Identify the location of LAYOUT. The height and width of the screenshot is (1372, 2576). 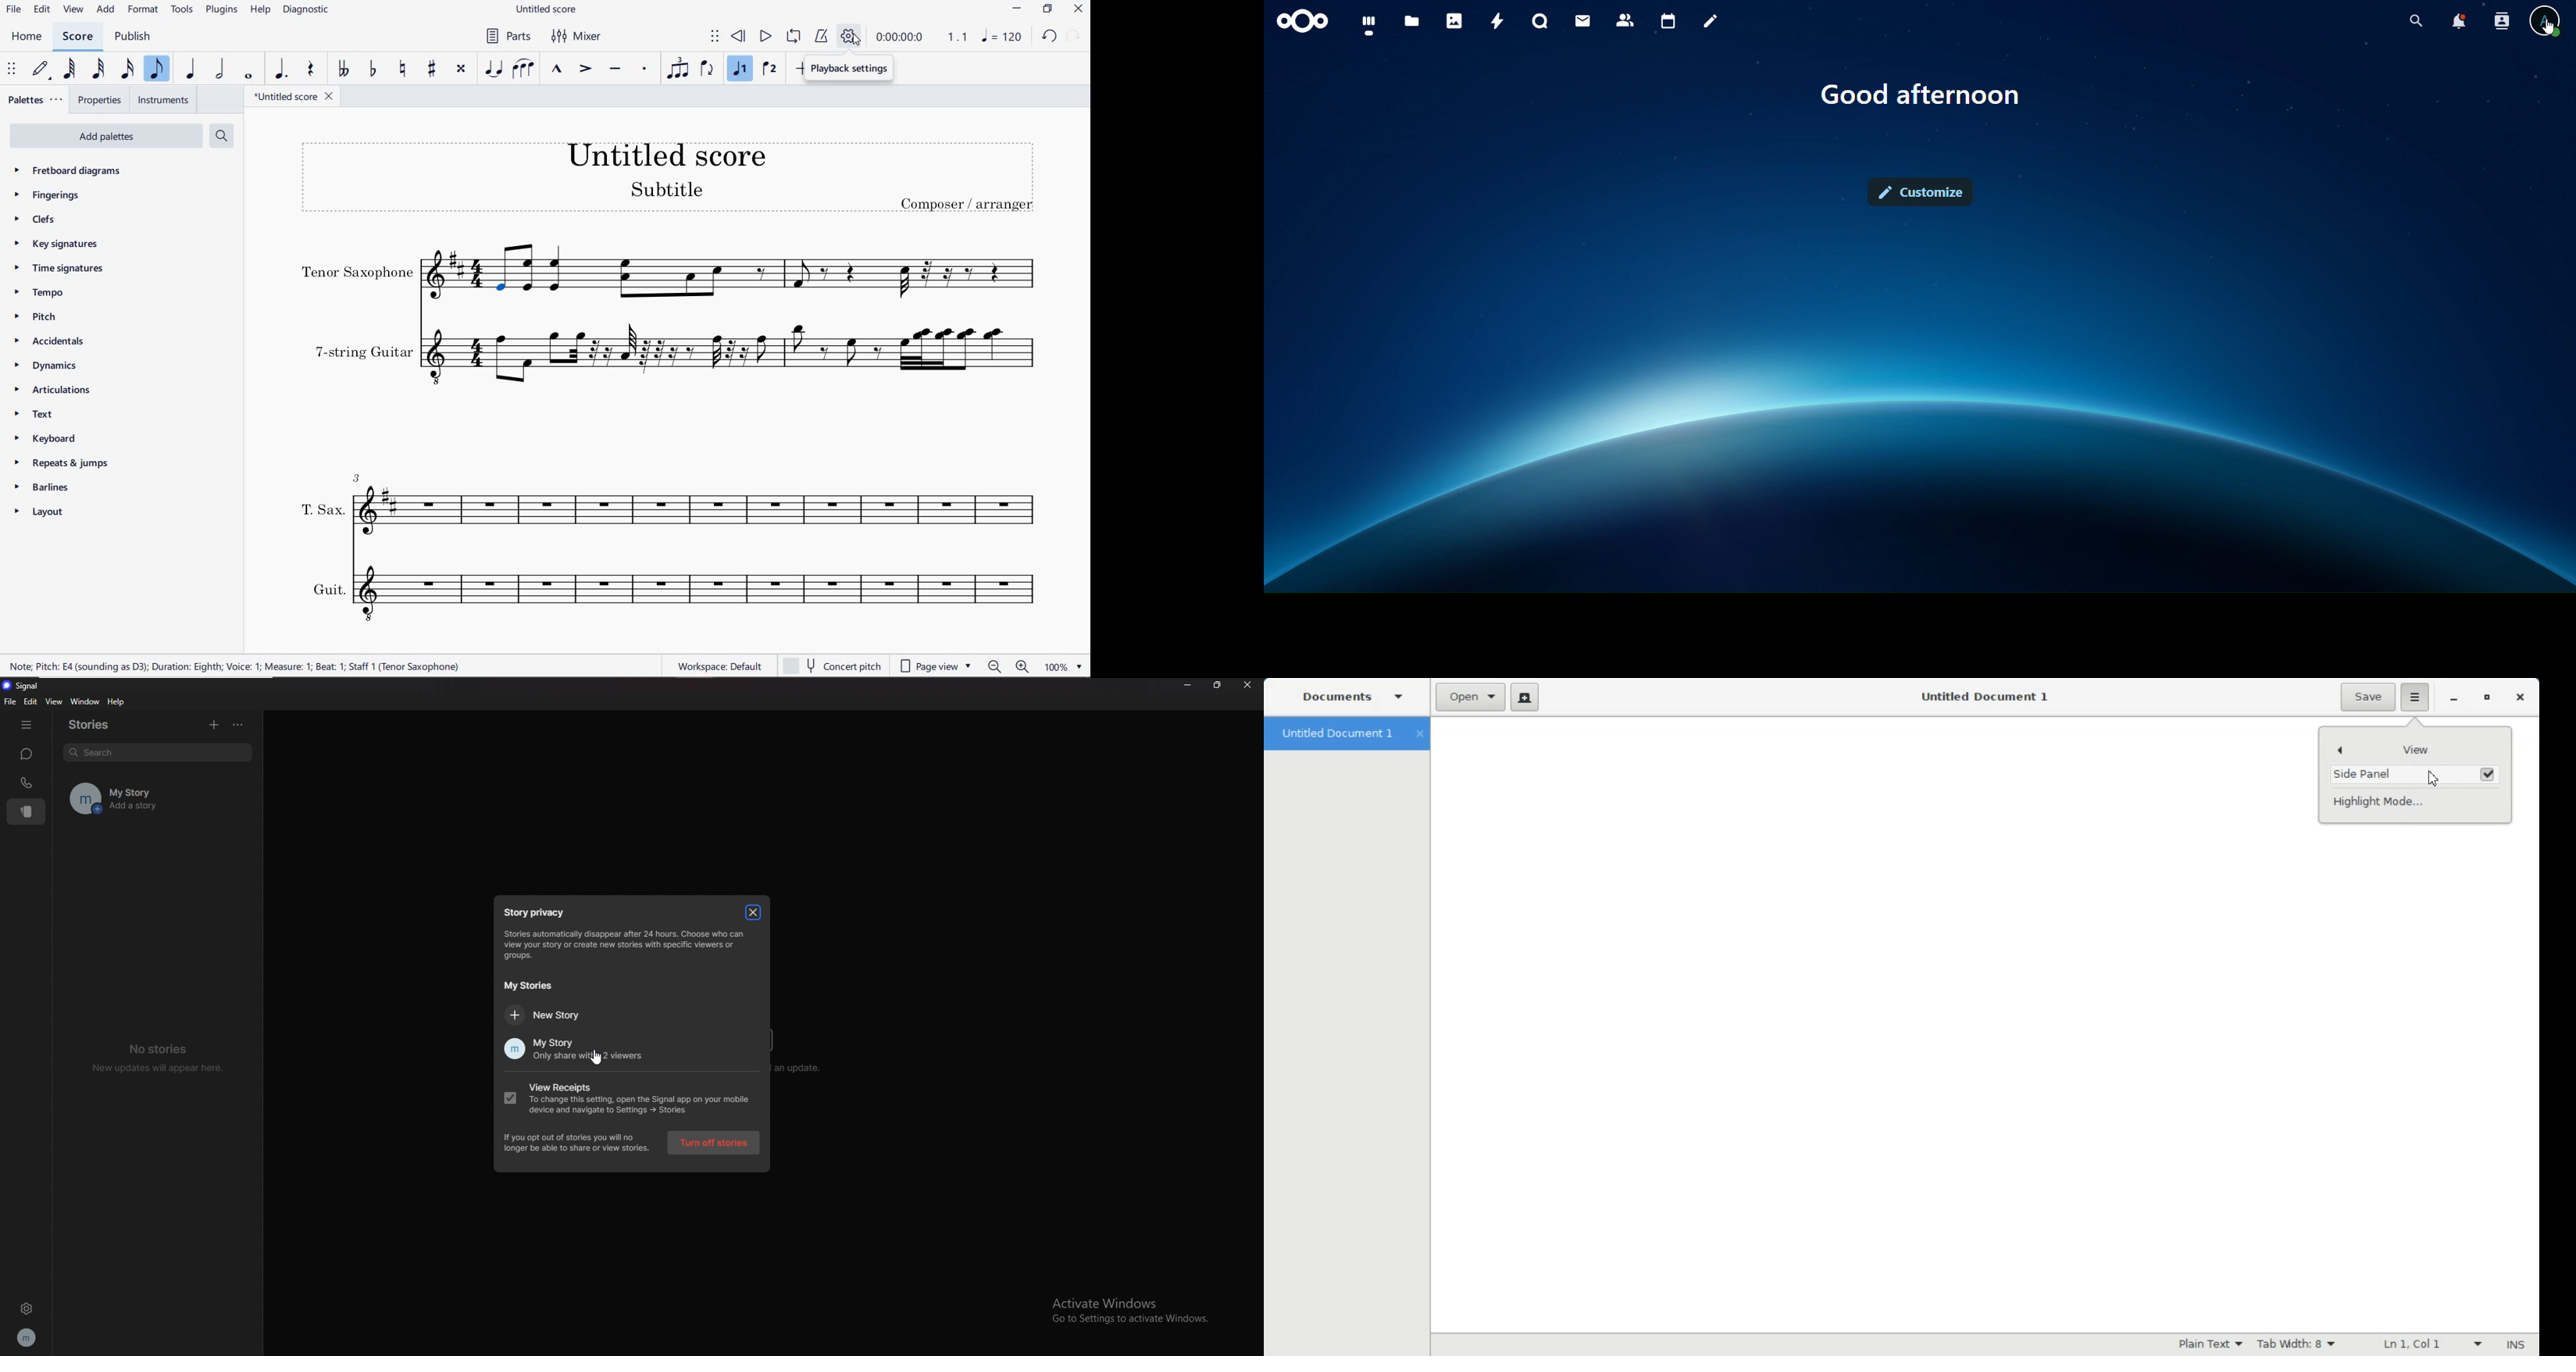
(38, 513).